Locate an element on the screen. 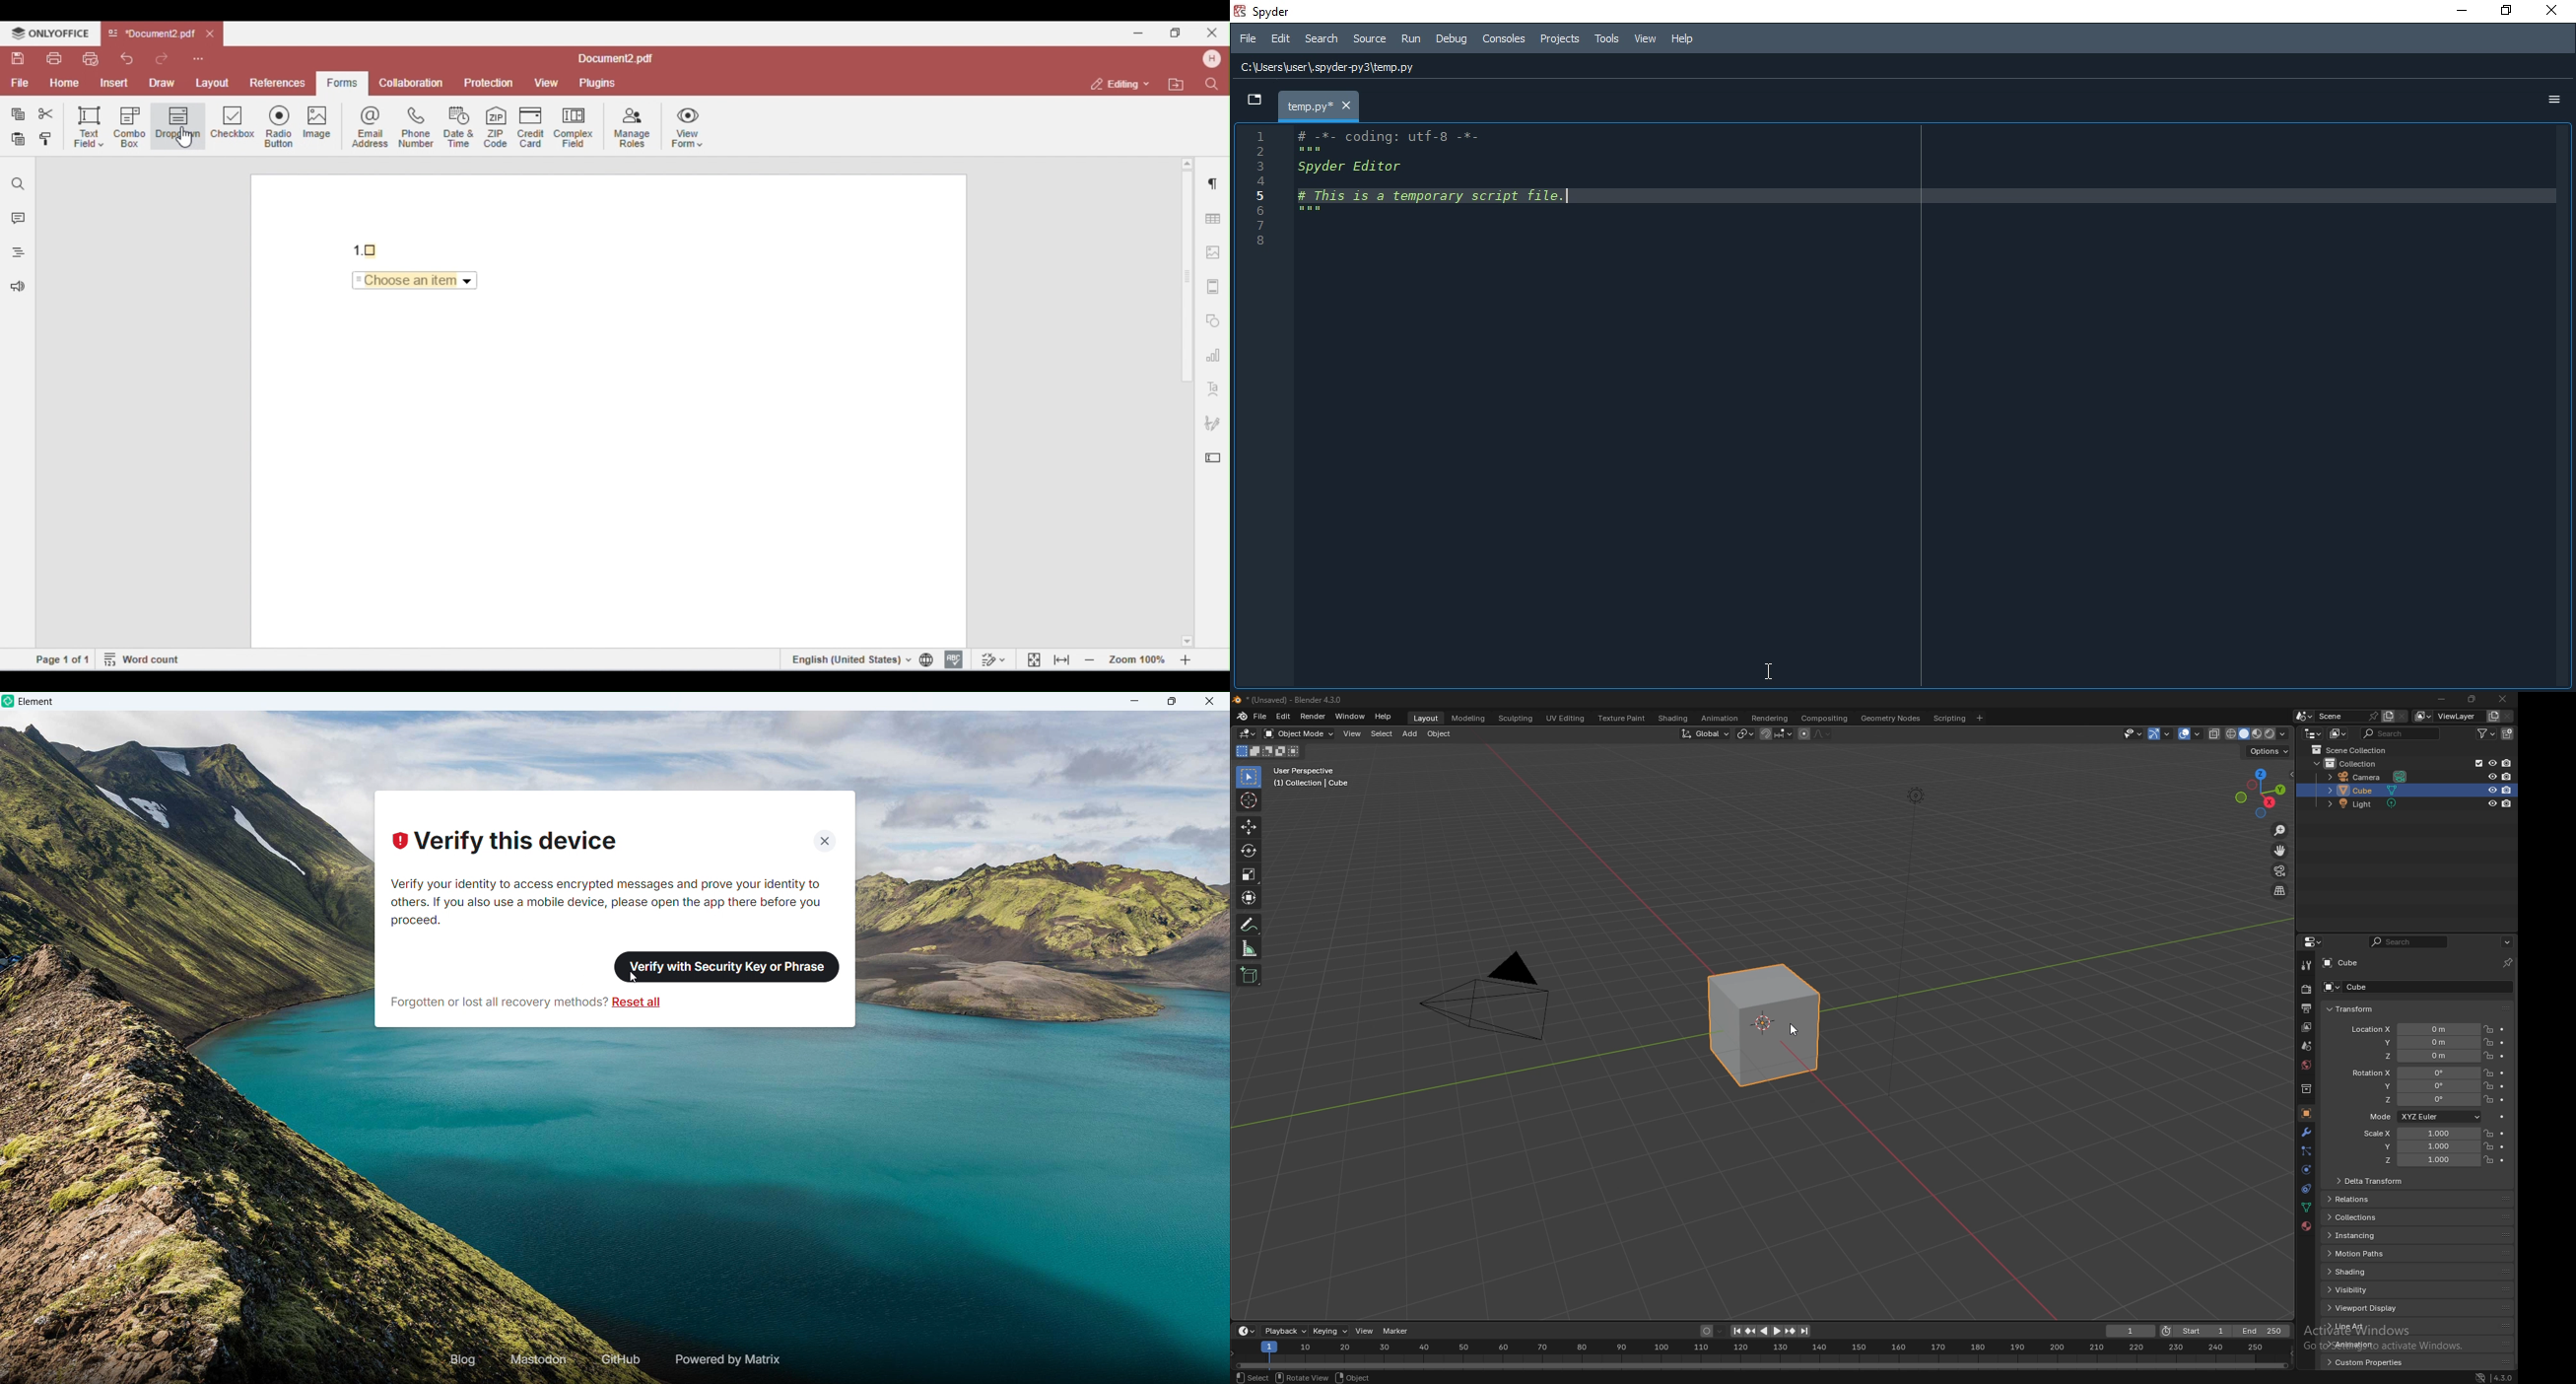  GIT hub  is located at coordinates (618, 1360).